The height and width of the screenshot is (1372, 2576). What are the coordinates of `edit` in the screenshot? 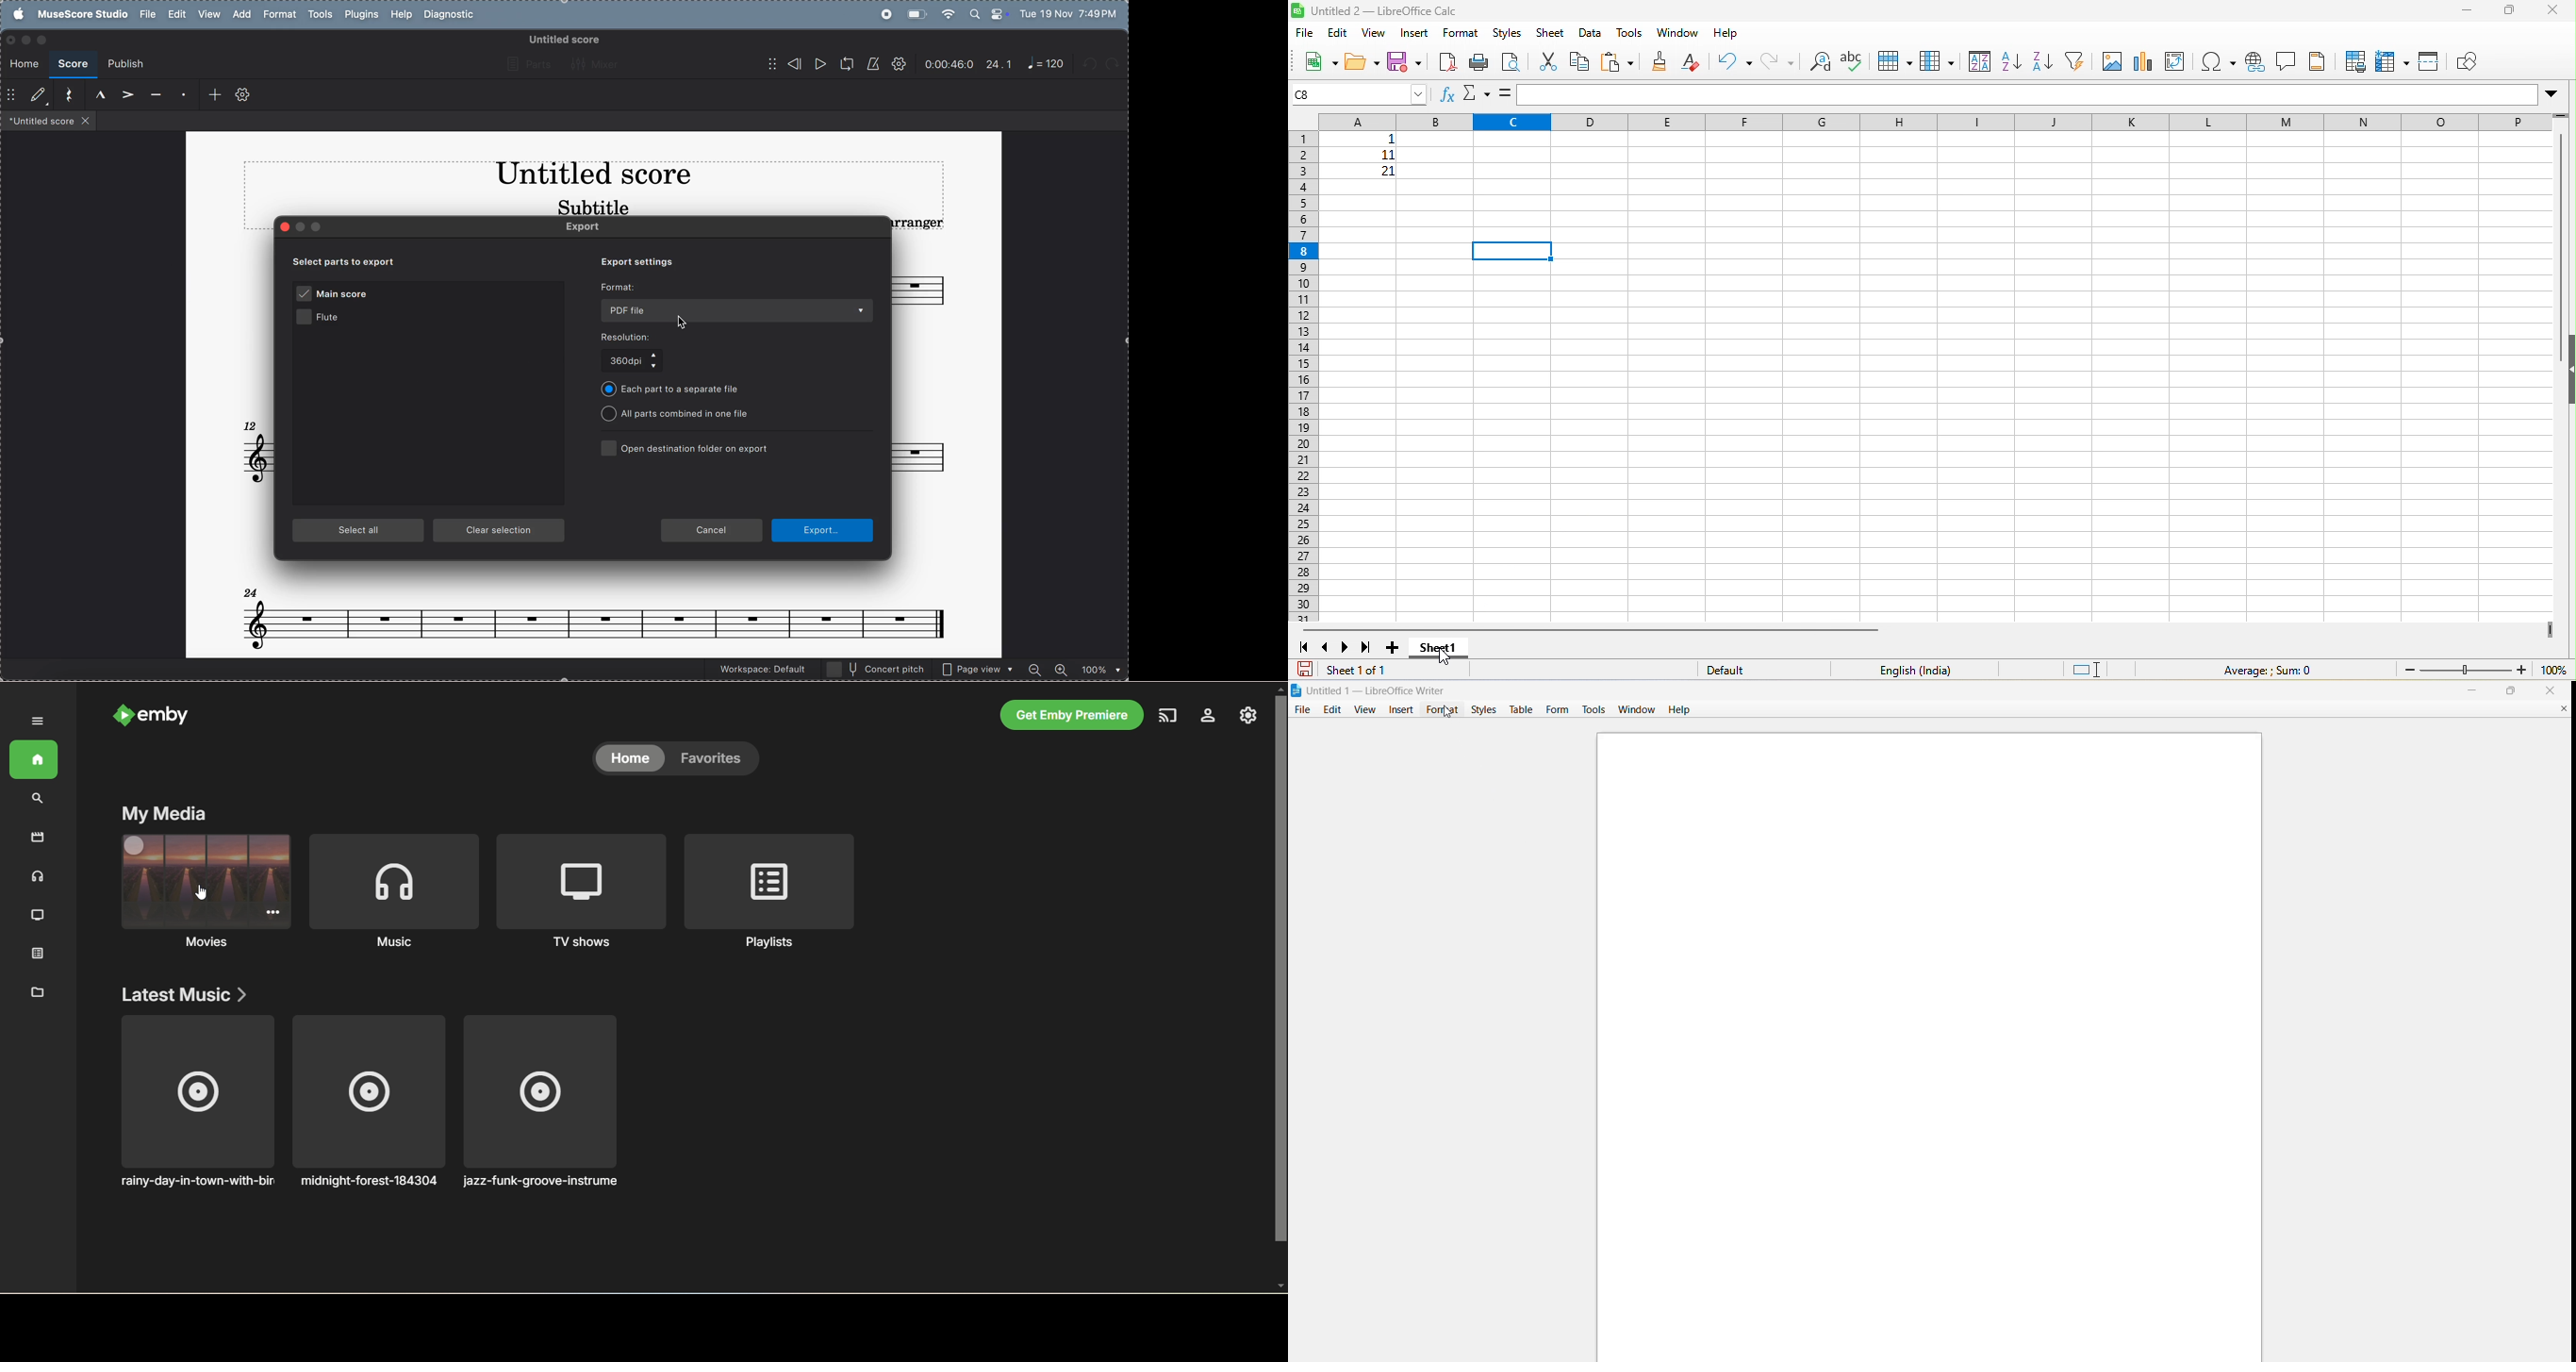 It's located at (1336, 33).